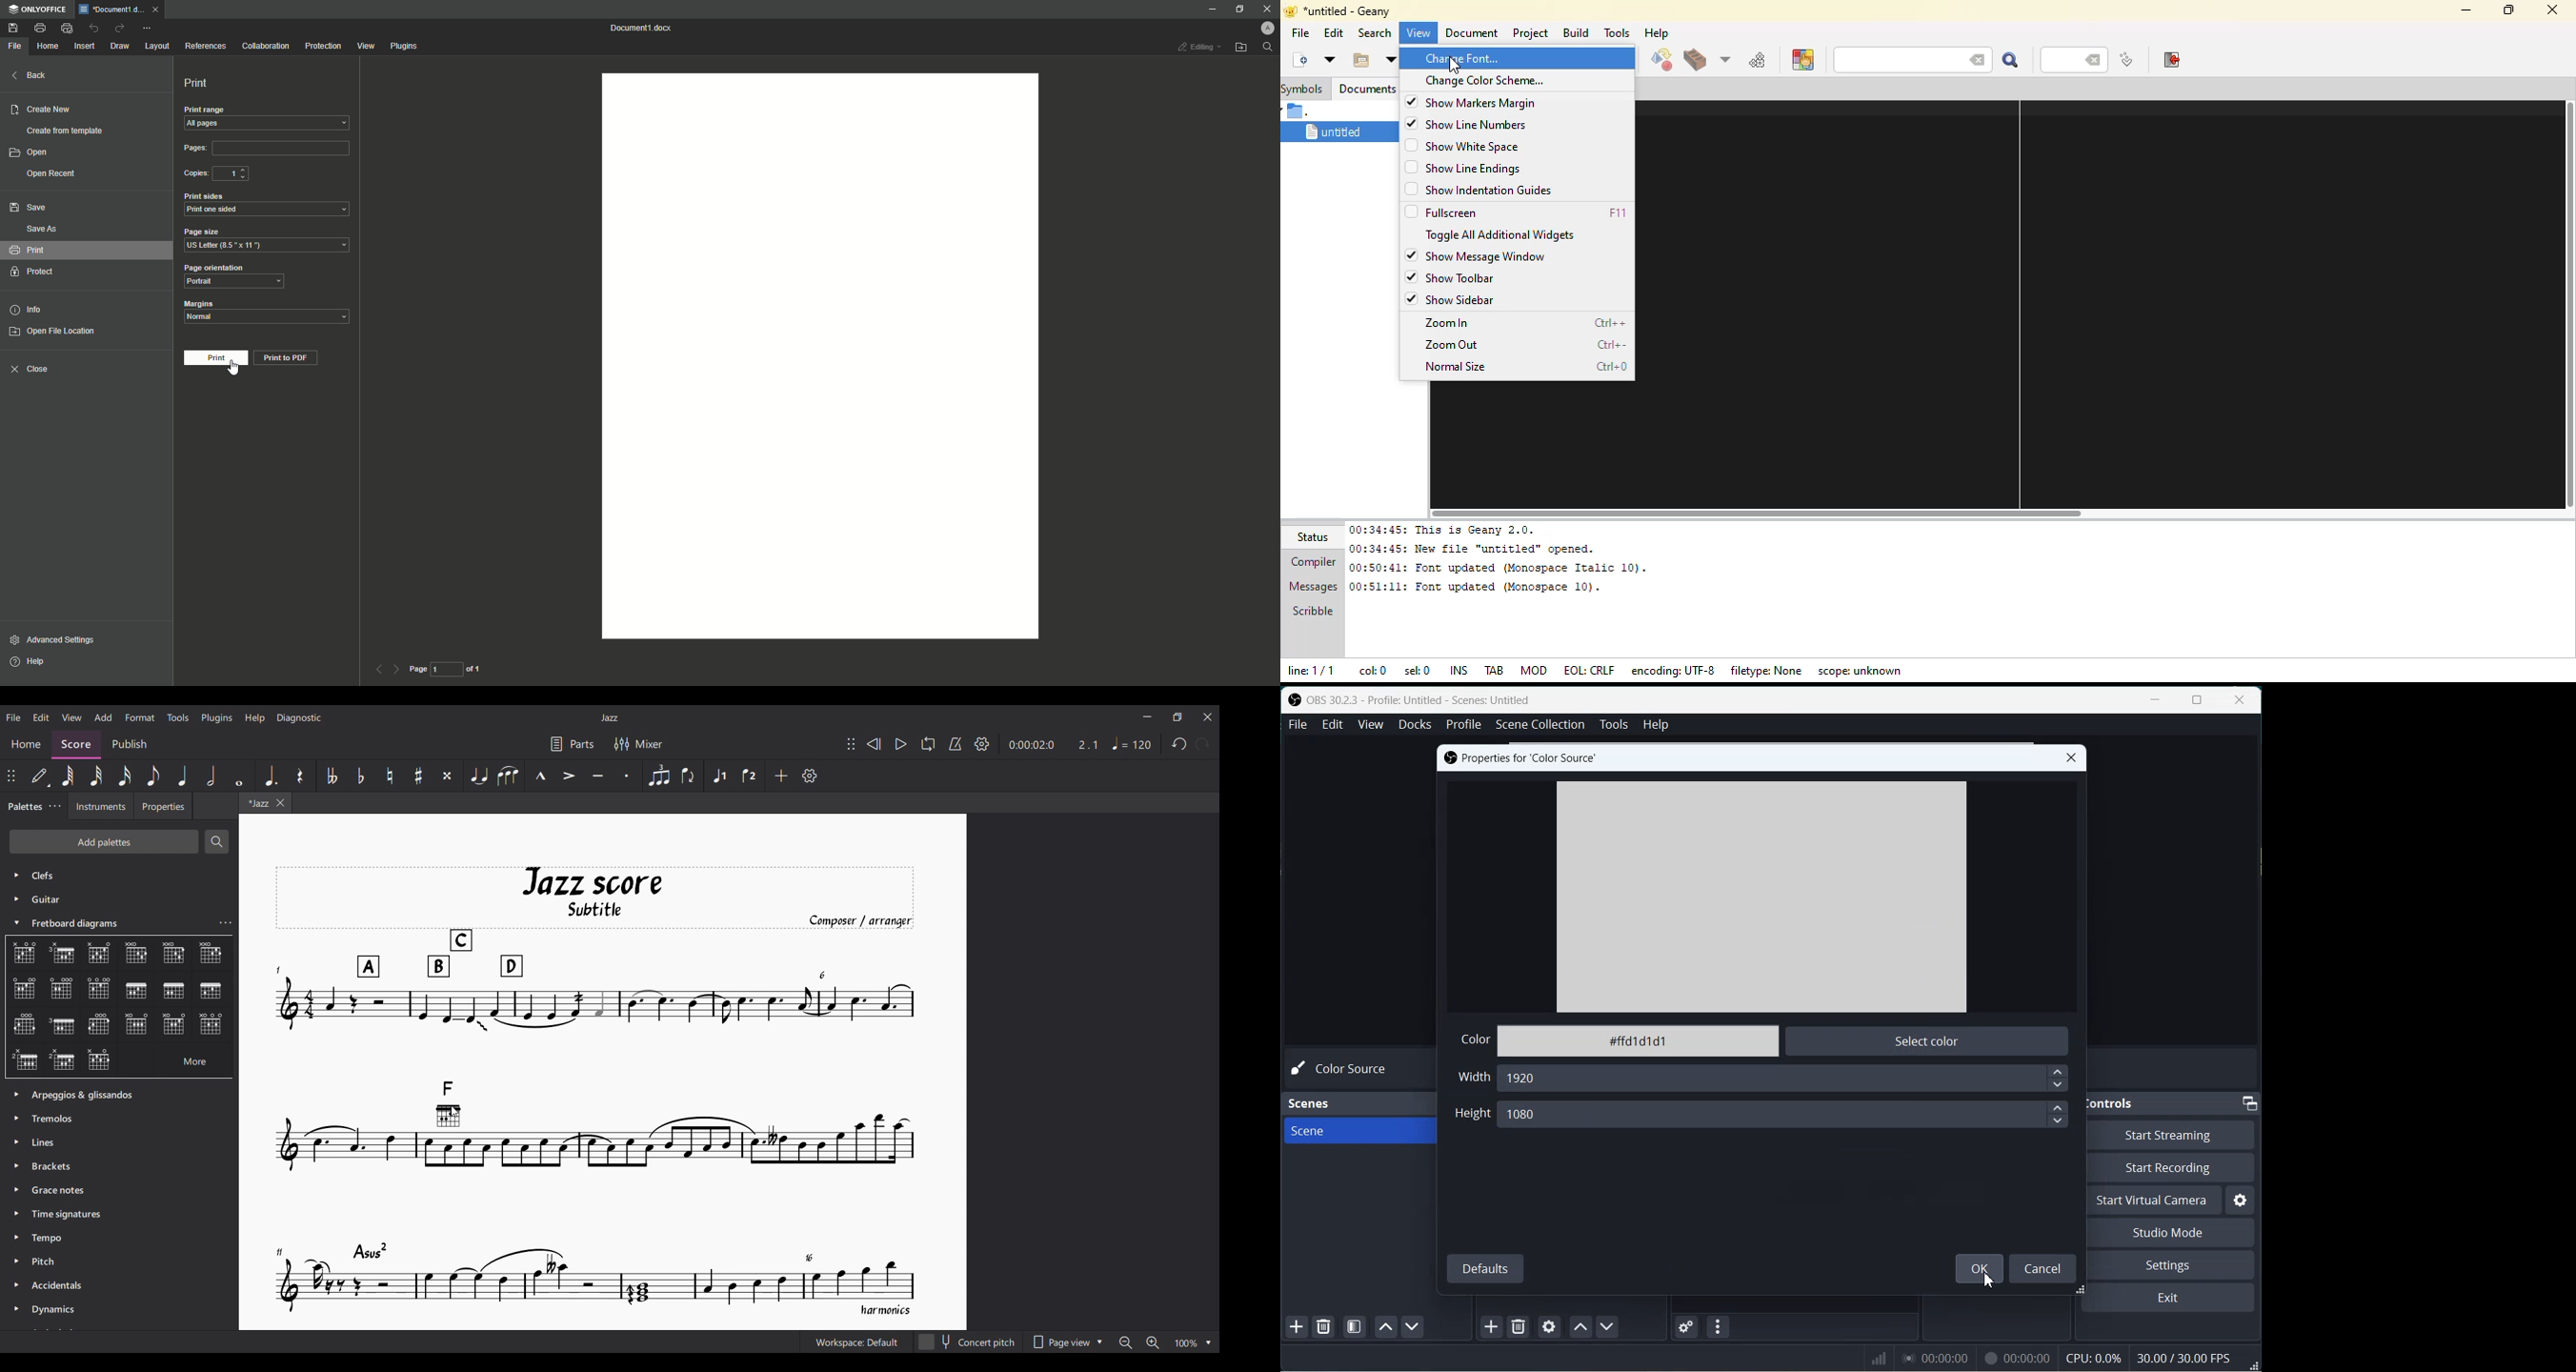  Describe the element at coordinates (1781, 1078) in the screenshot. I see `1920` at that location.